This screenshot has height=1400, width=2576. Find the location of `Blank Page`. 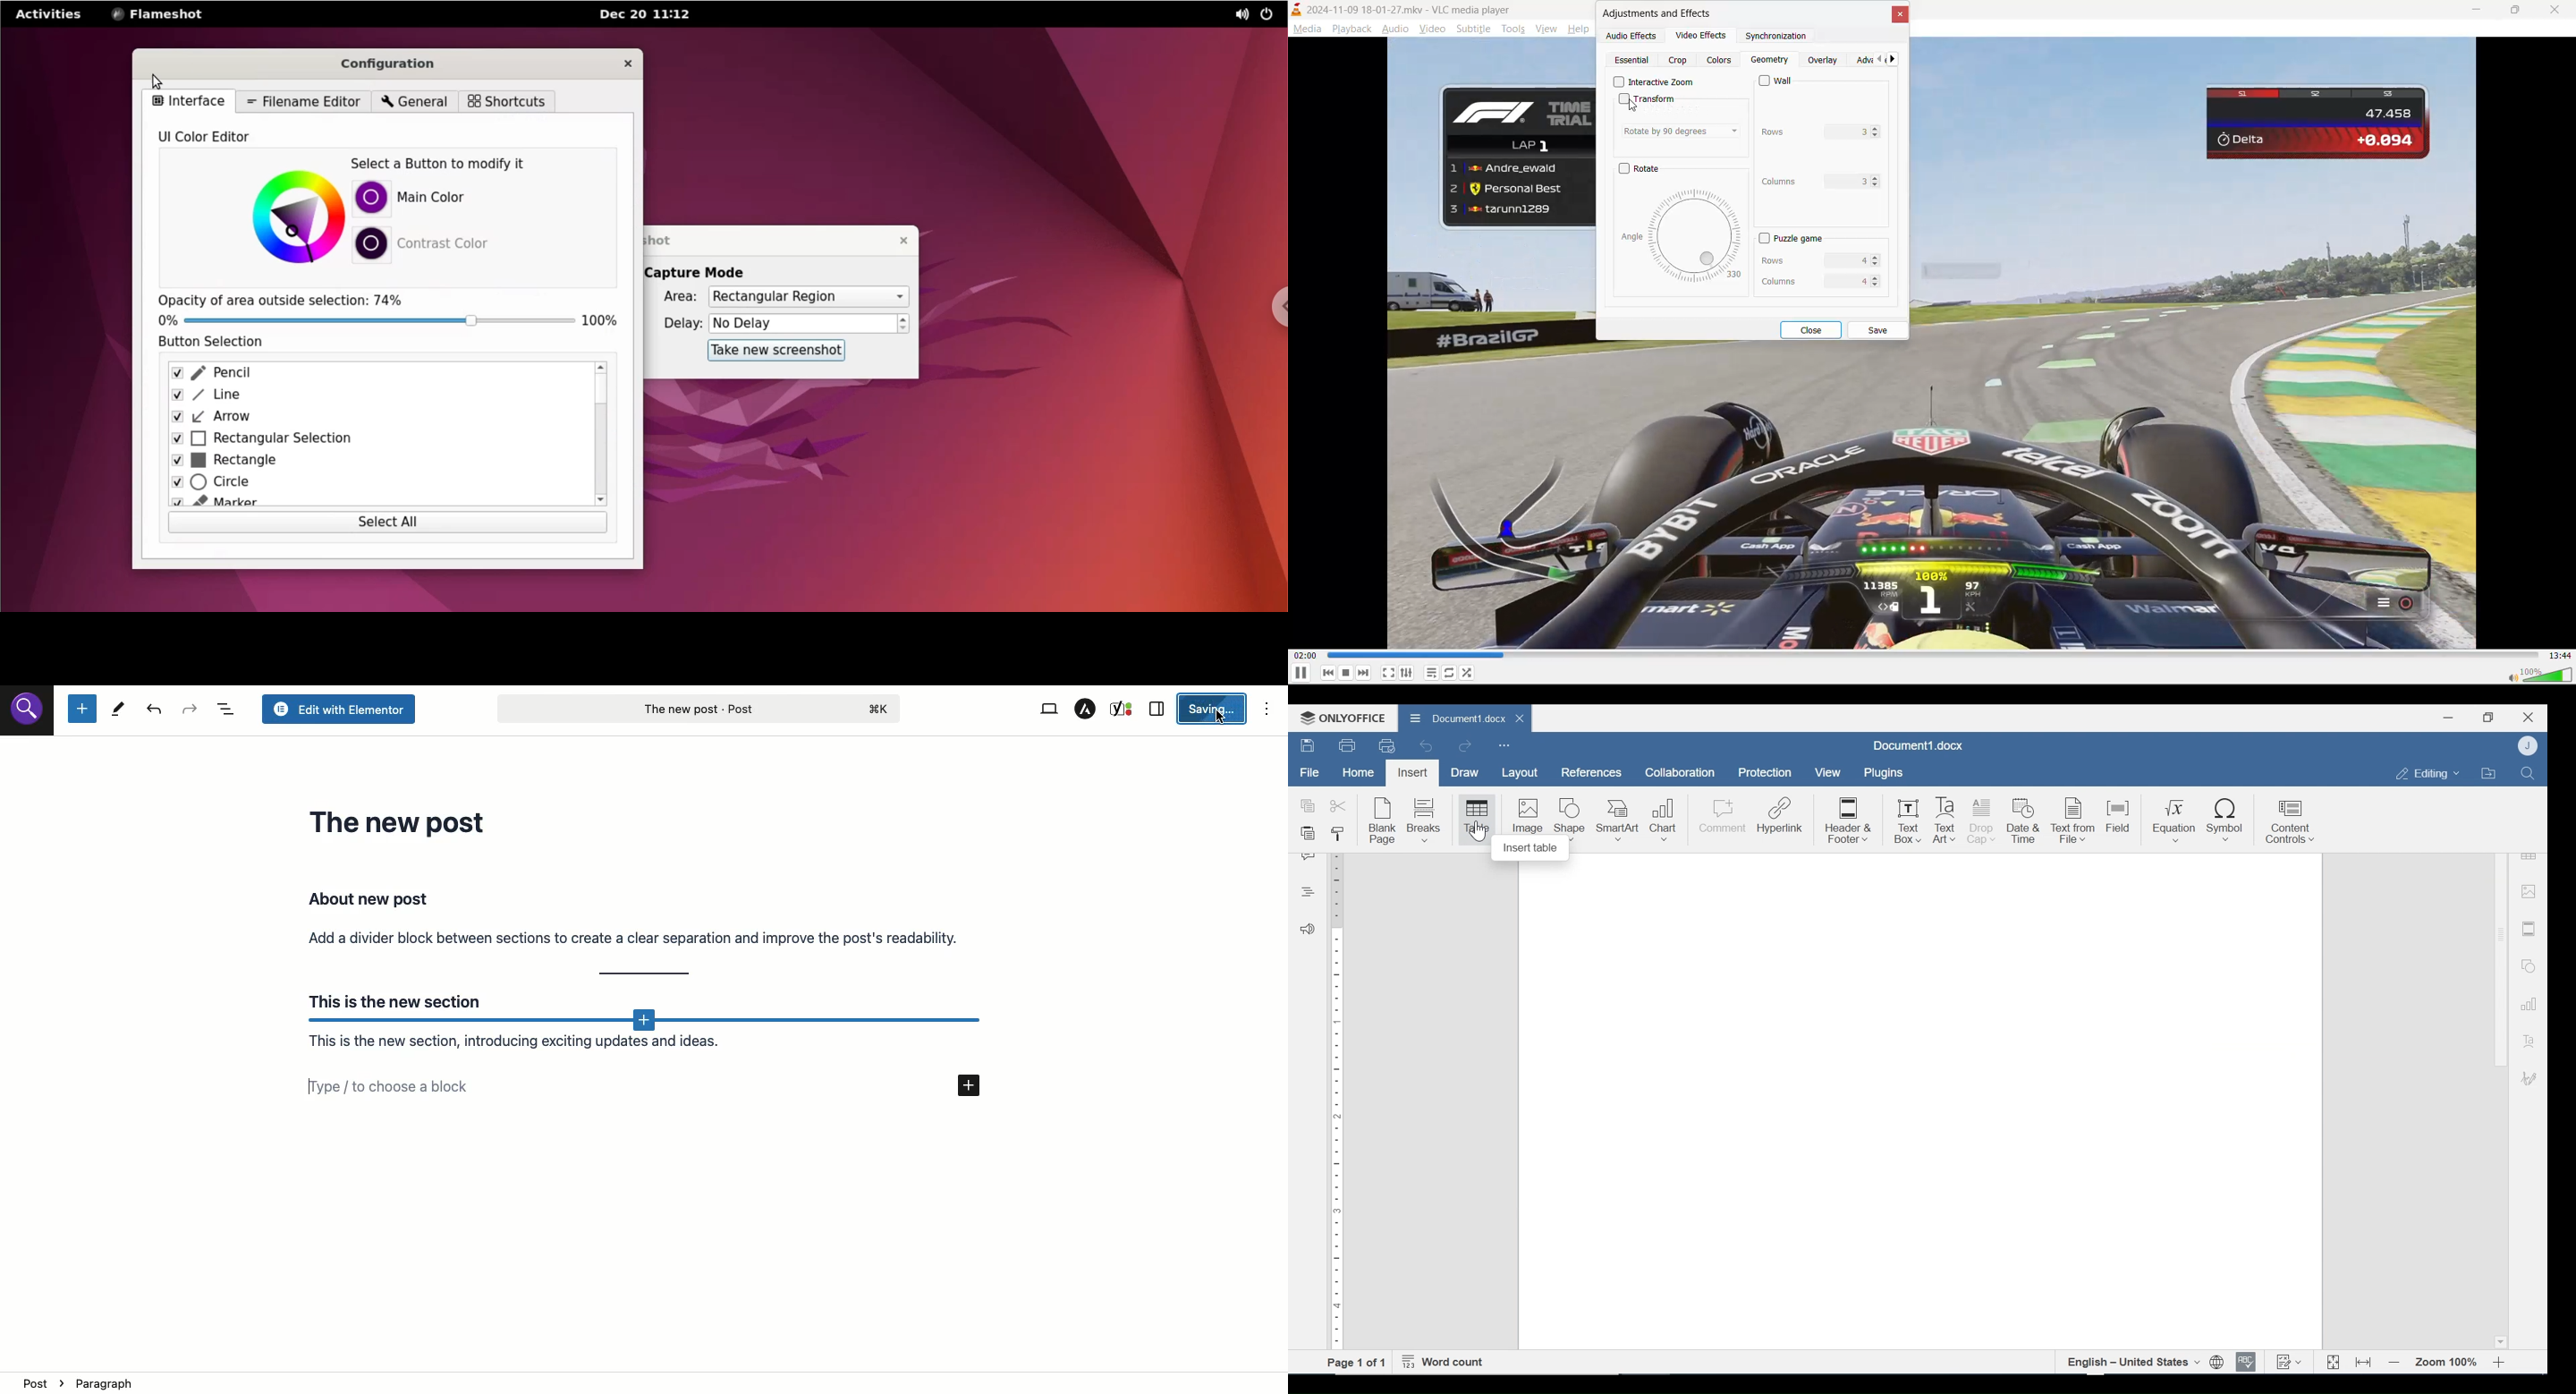

Blank Page is located at coordinates (1384, 822).